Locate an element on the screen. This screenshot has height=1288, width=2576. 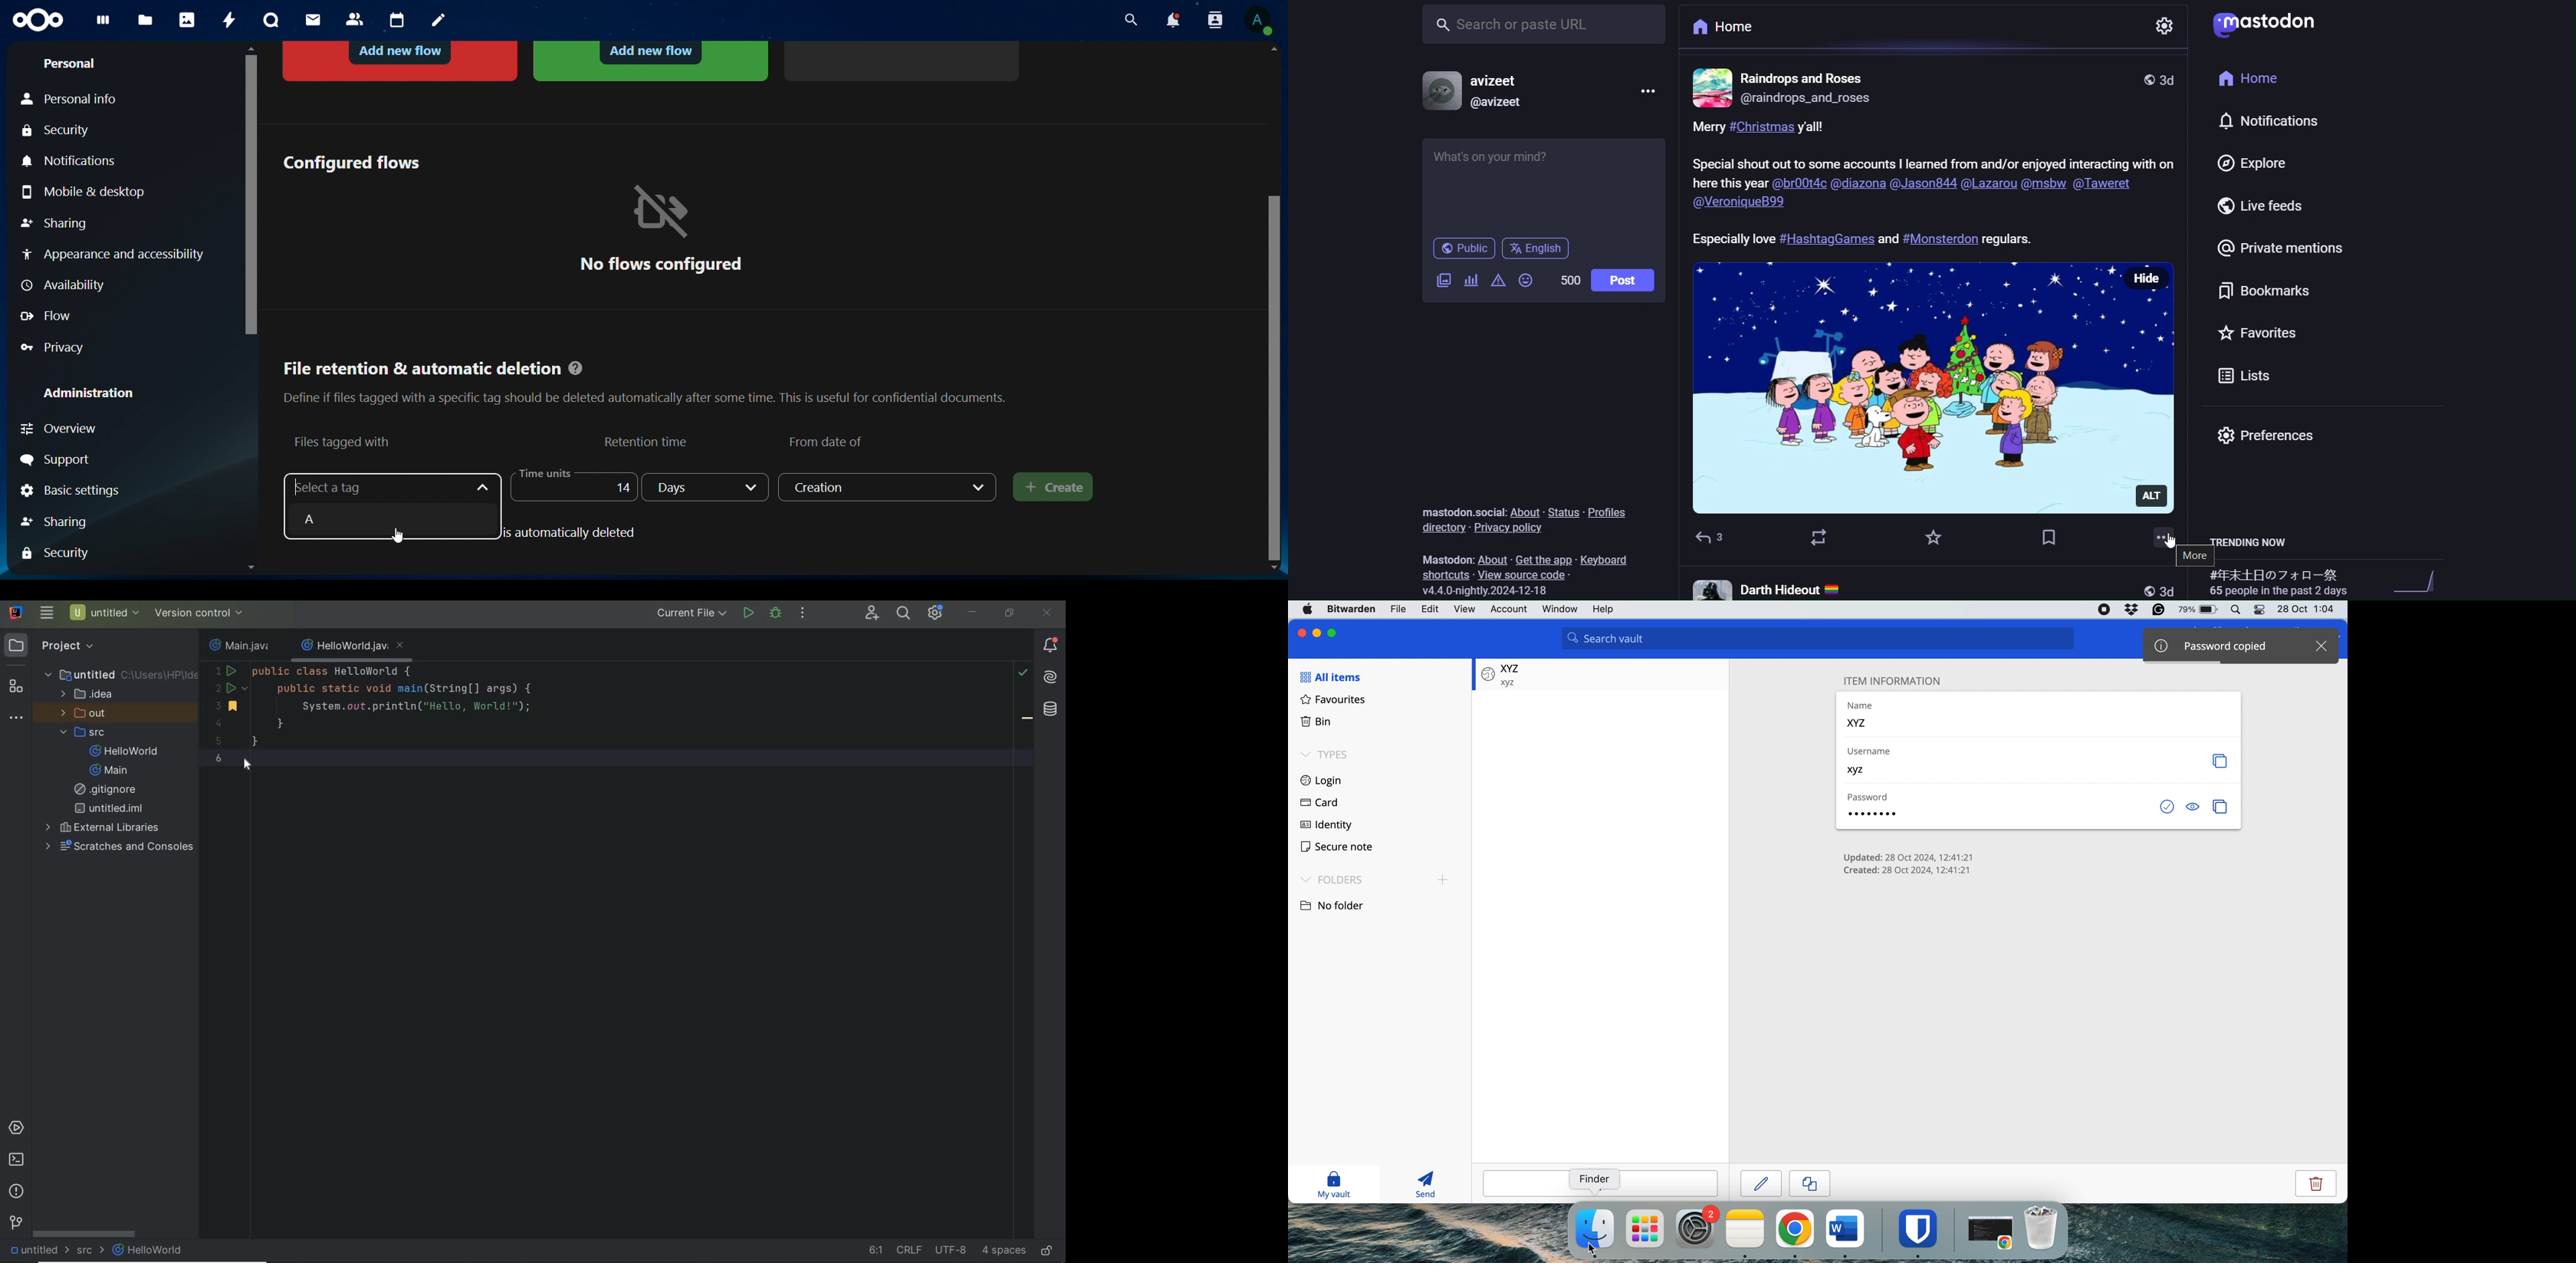
cursor is located at coordinates (402, 536).